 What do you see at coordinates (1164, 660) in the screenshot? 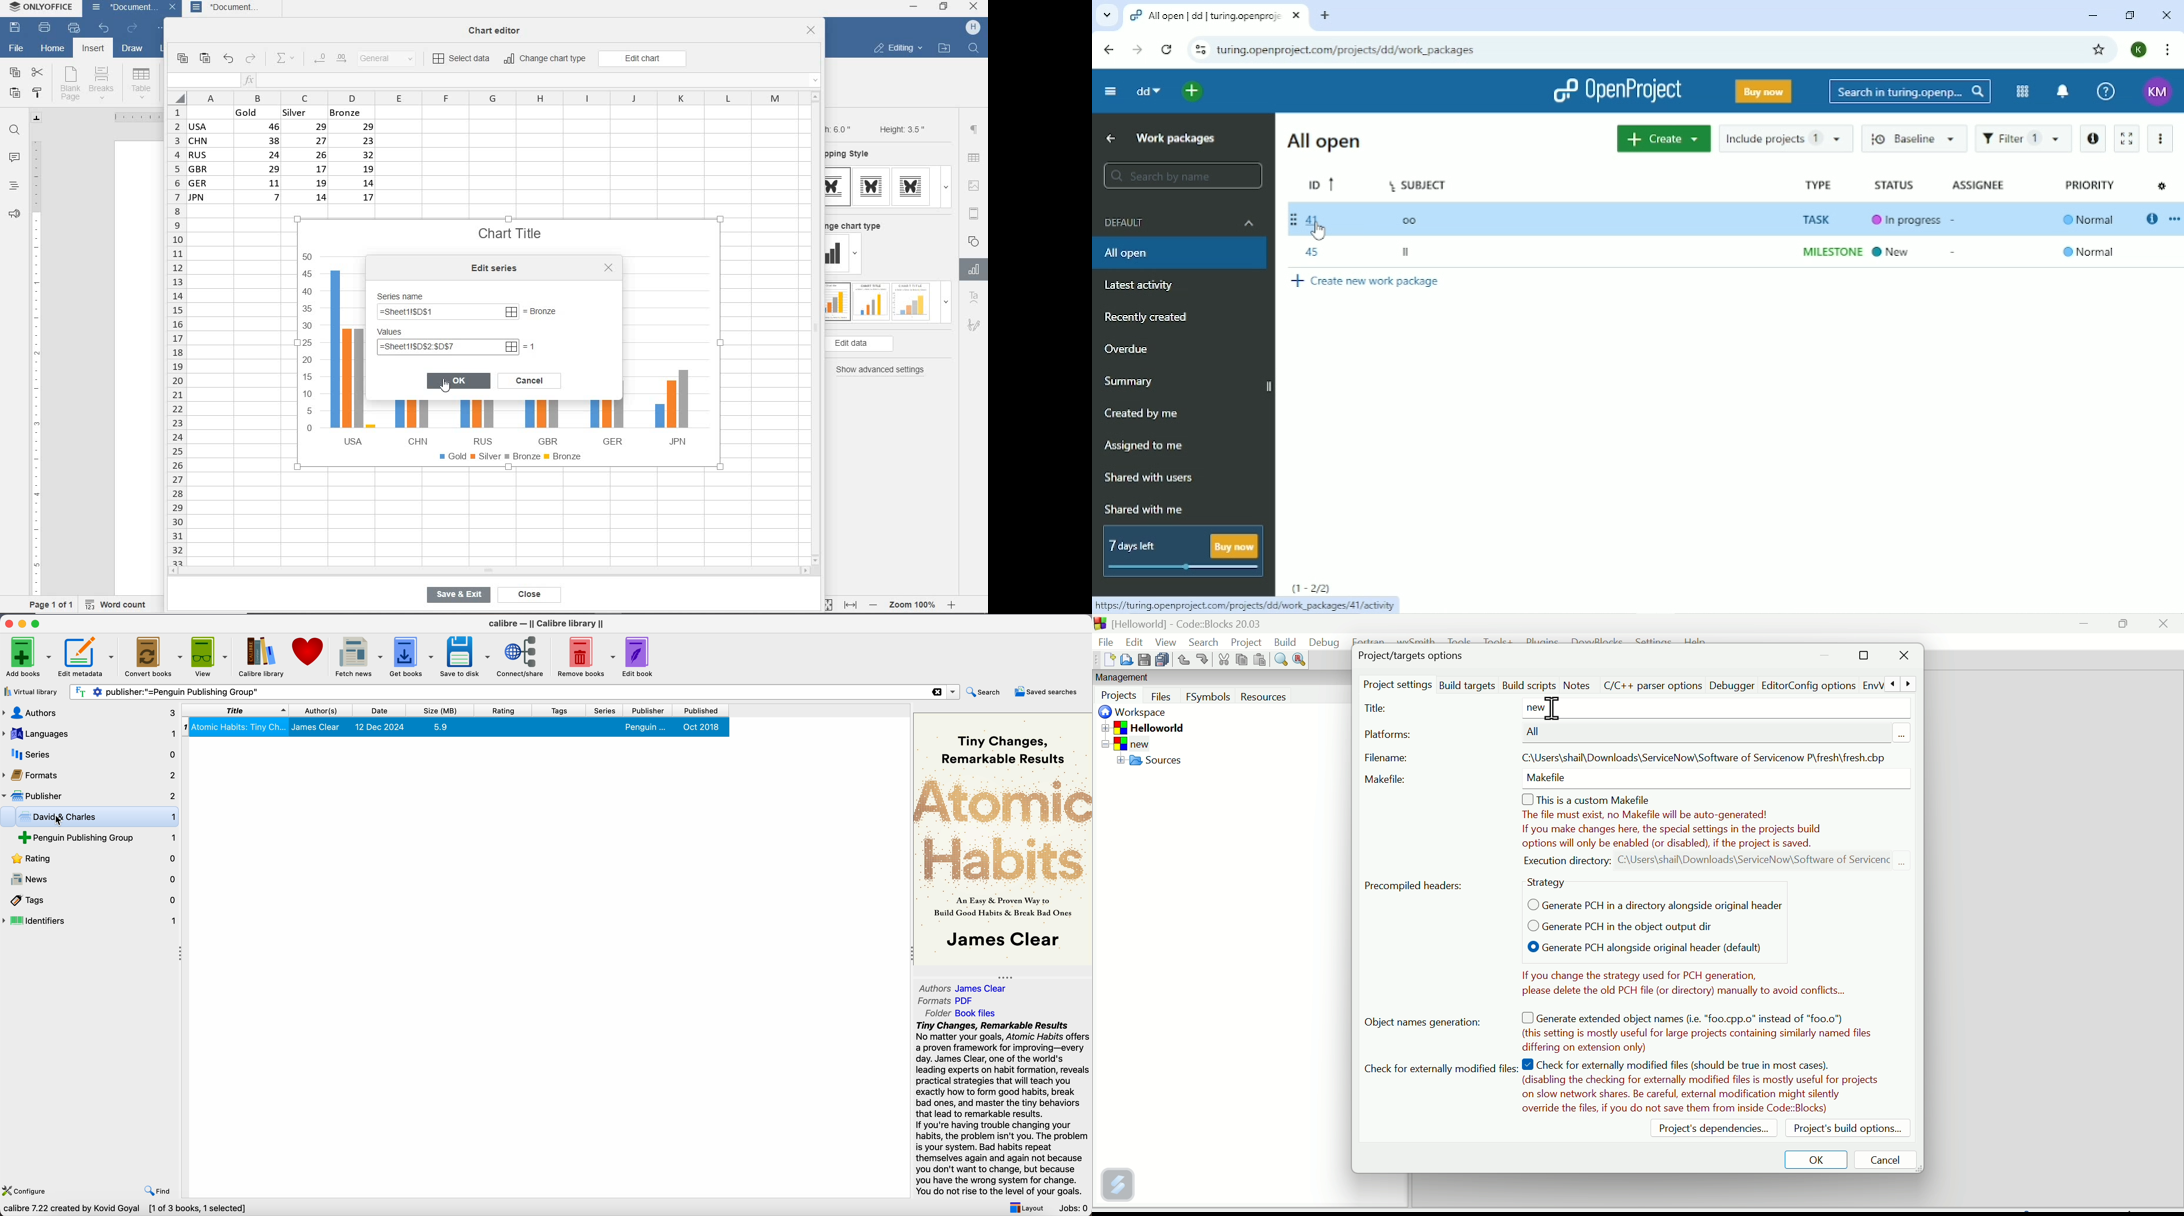
I see `Save all` at bounding box center [1164, 660].